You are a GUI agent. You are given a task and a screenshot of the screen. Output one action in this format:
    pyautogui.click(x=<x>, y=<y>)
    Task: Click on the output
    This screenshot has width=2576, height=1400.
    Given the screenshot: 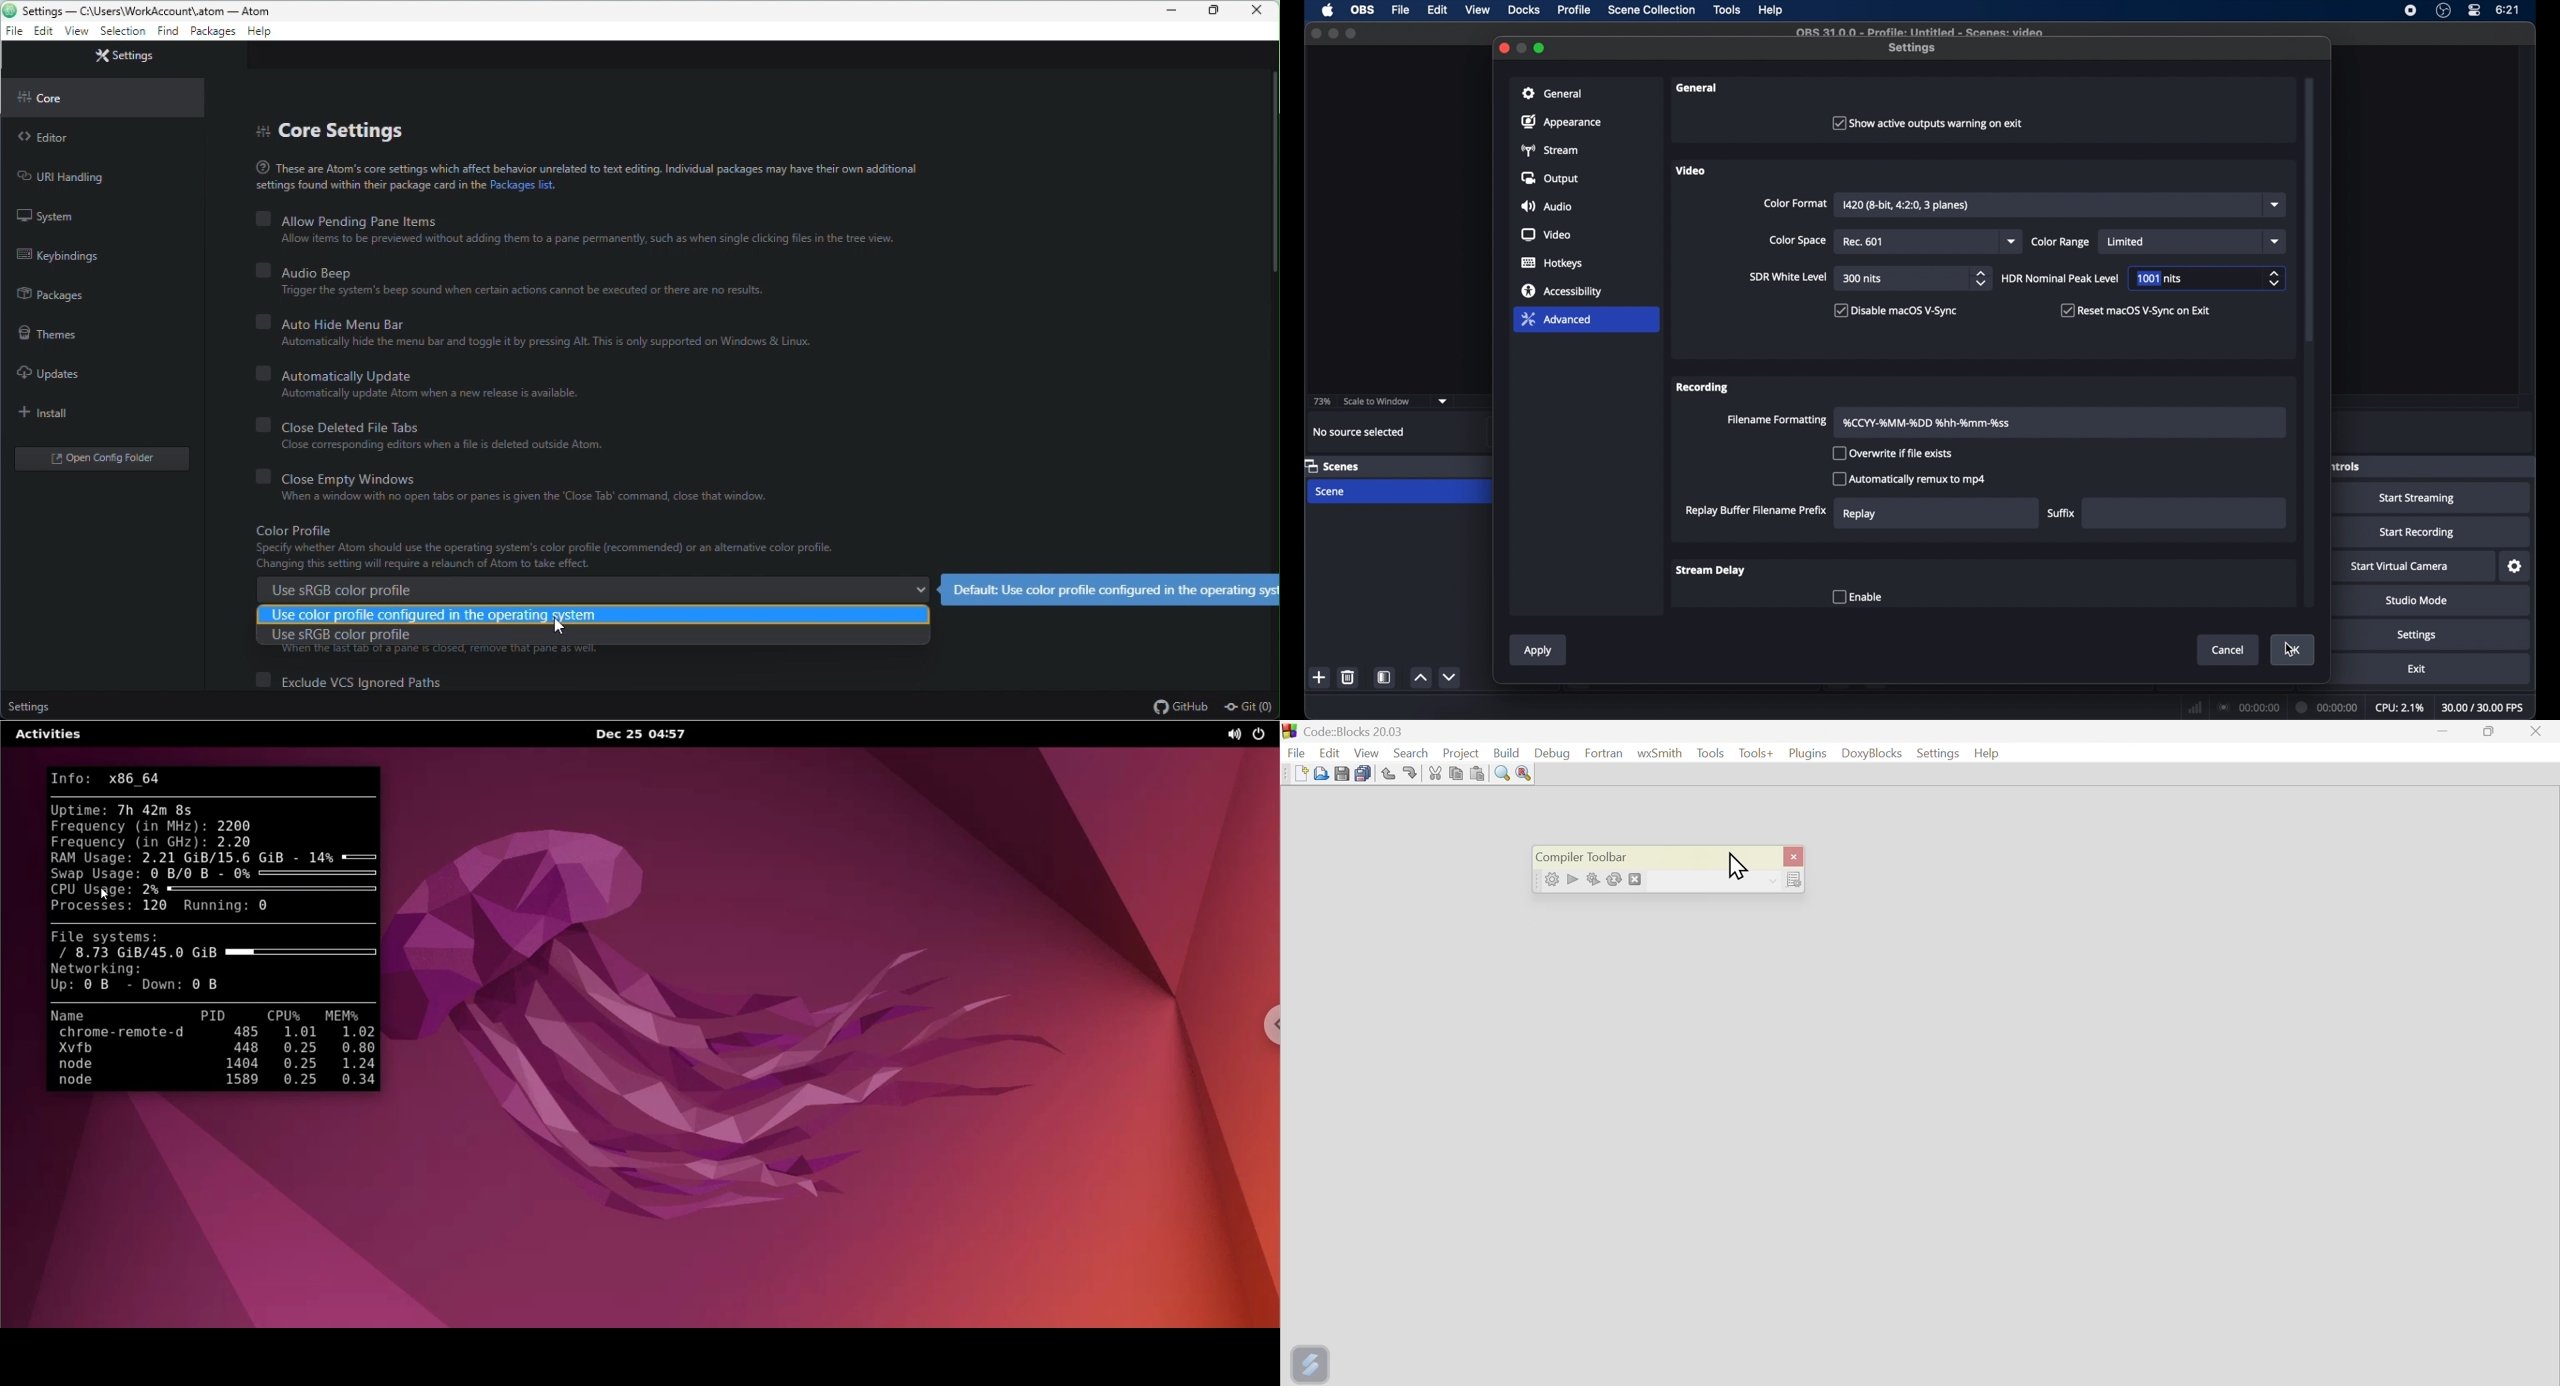 What is the action you would take?
    pyautogui.click(x=1548, y=177)
    